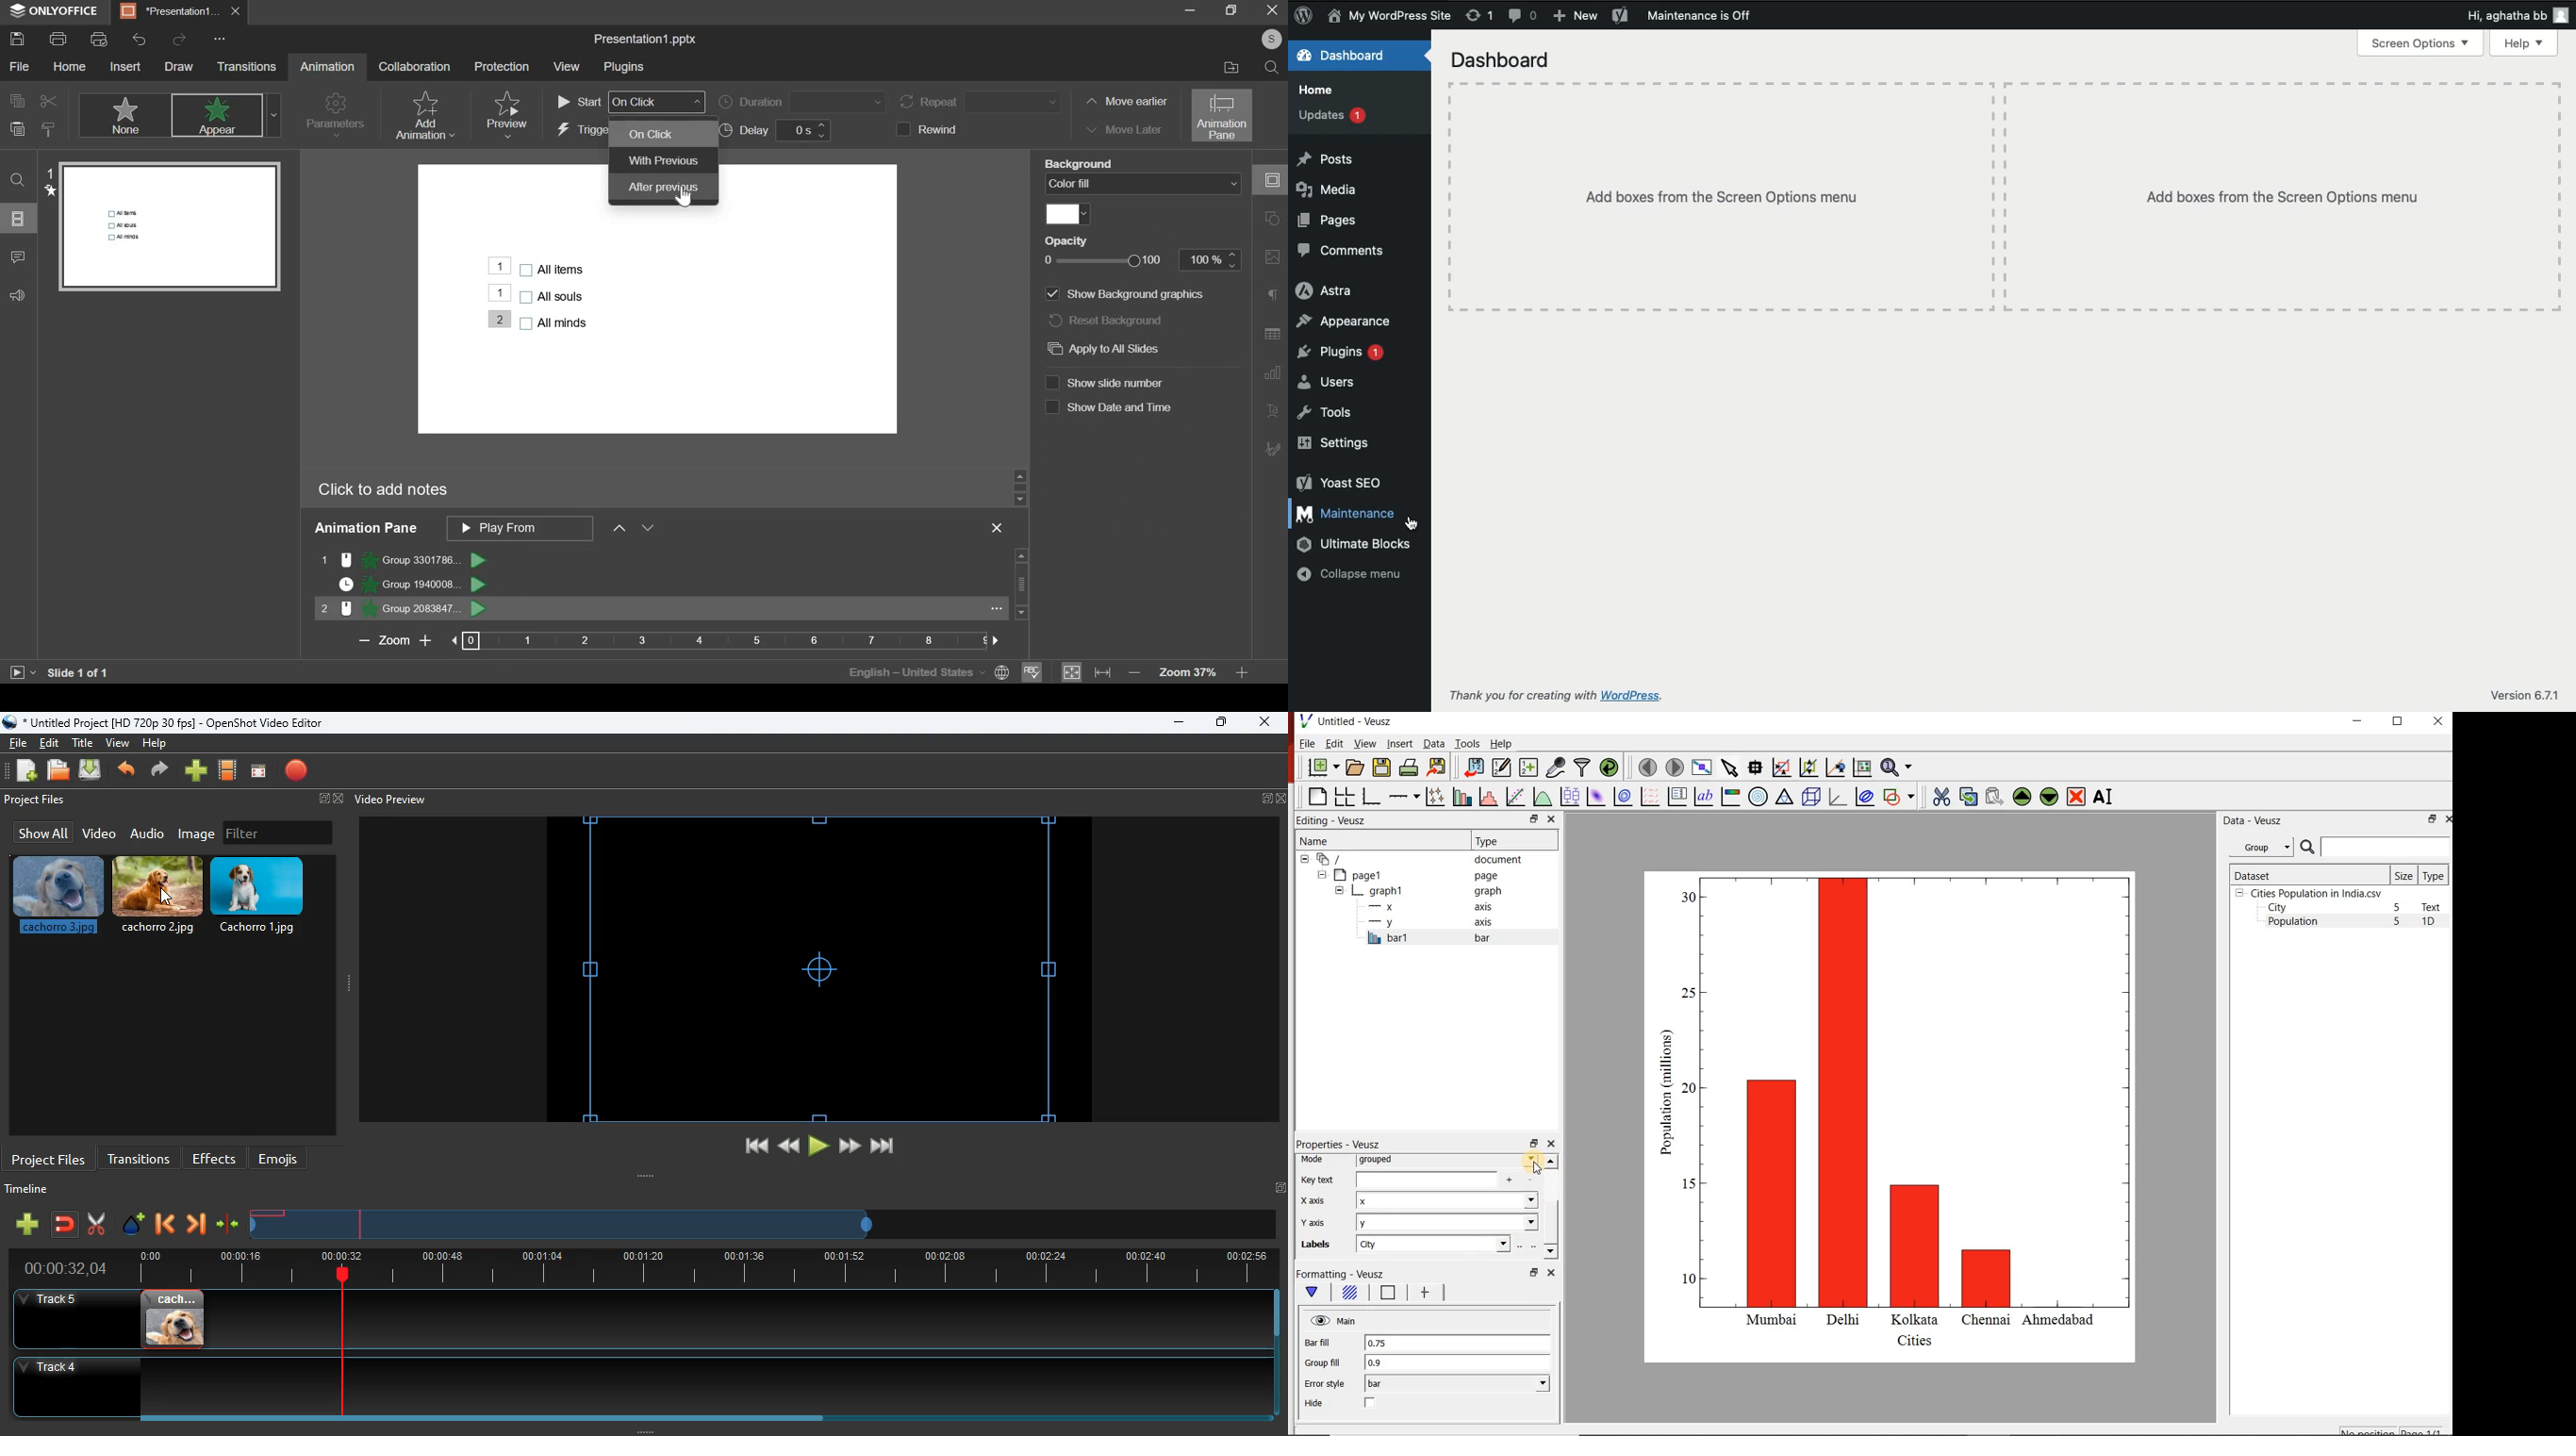 Image resolution: width=2576 pixels, height=1456 pixels. What do you see at coordinates (1622, 15) in the screenshot?
I see `Yoast ` at bounding box center [1622, 15].